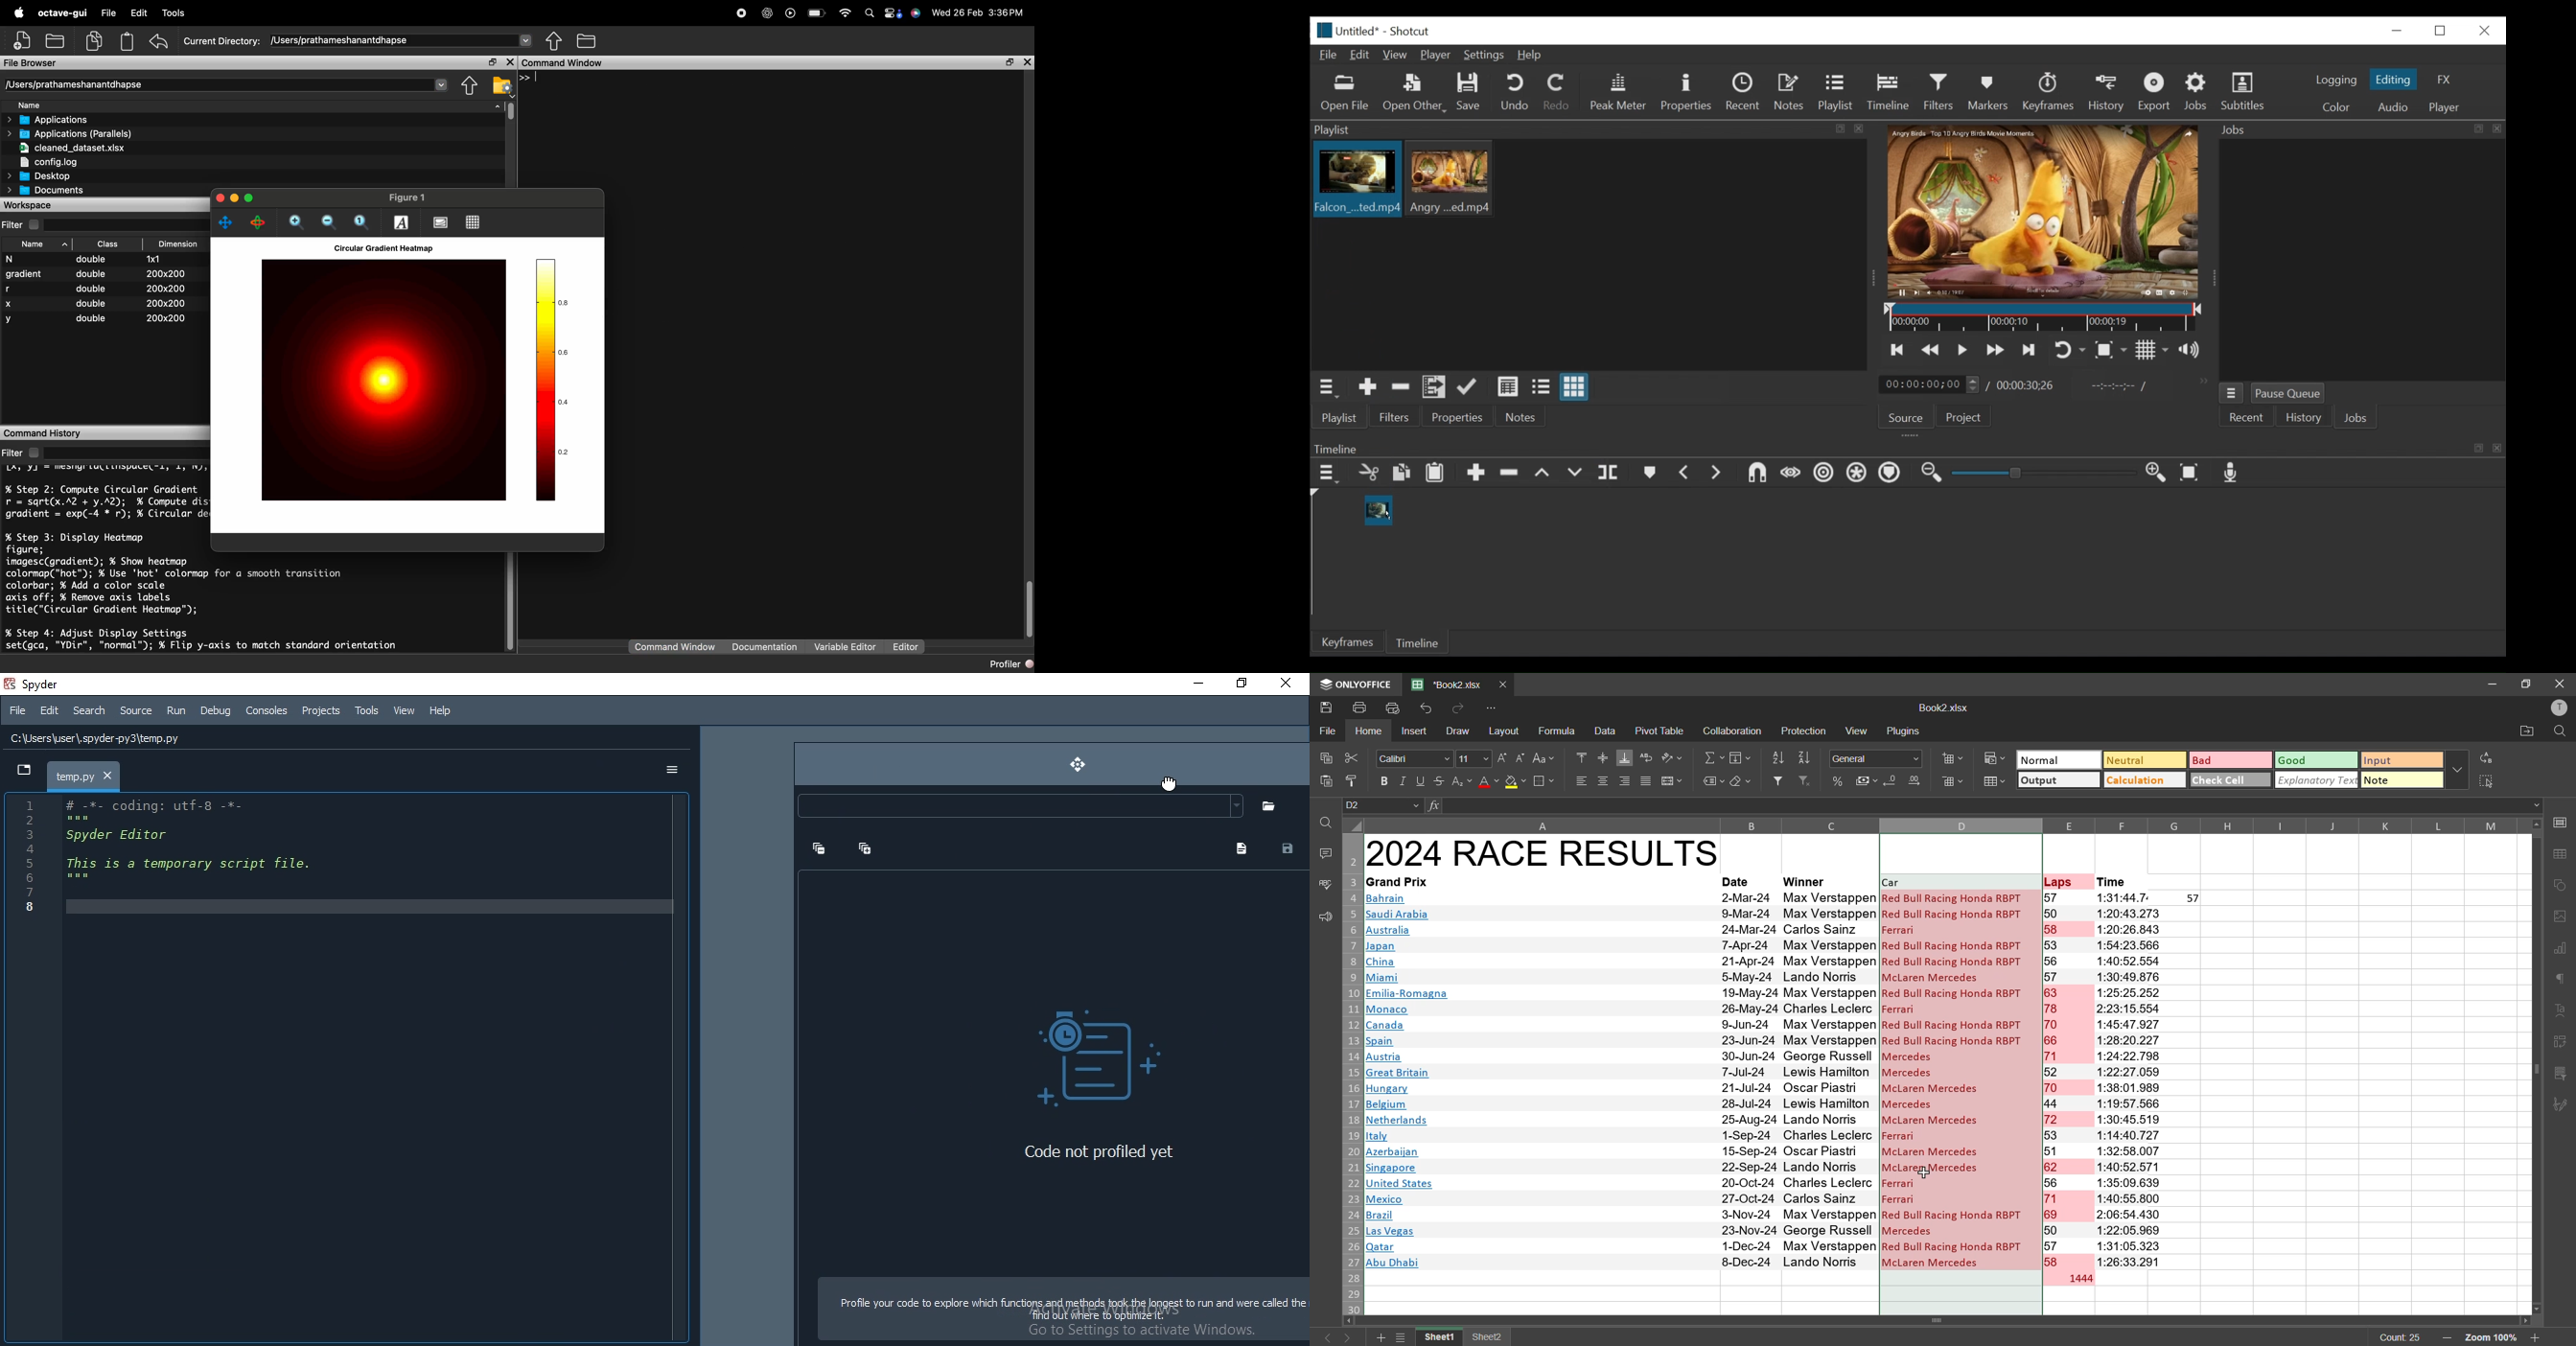  I want to click on feedback, so click(1323, 917).